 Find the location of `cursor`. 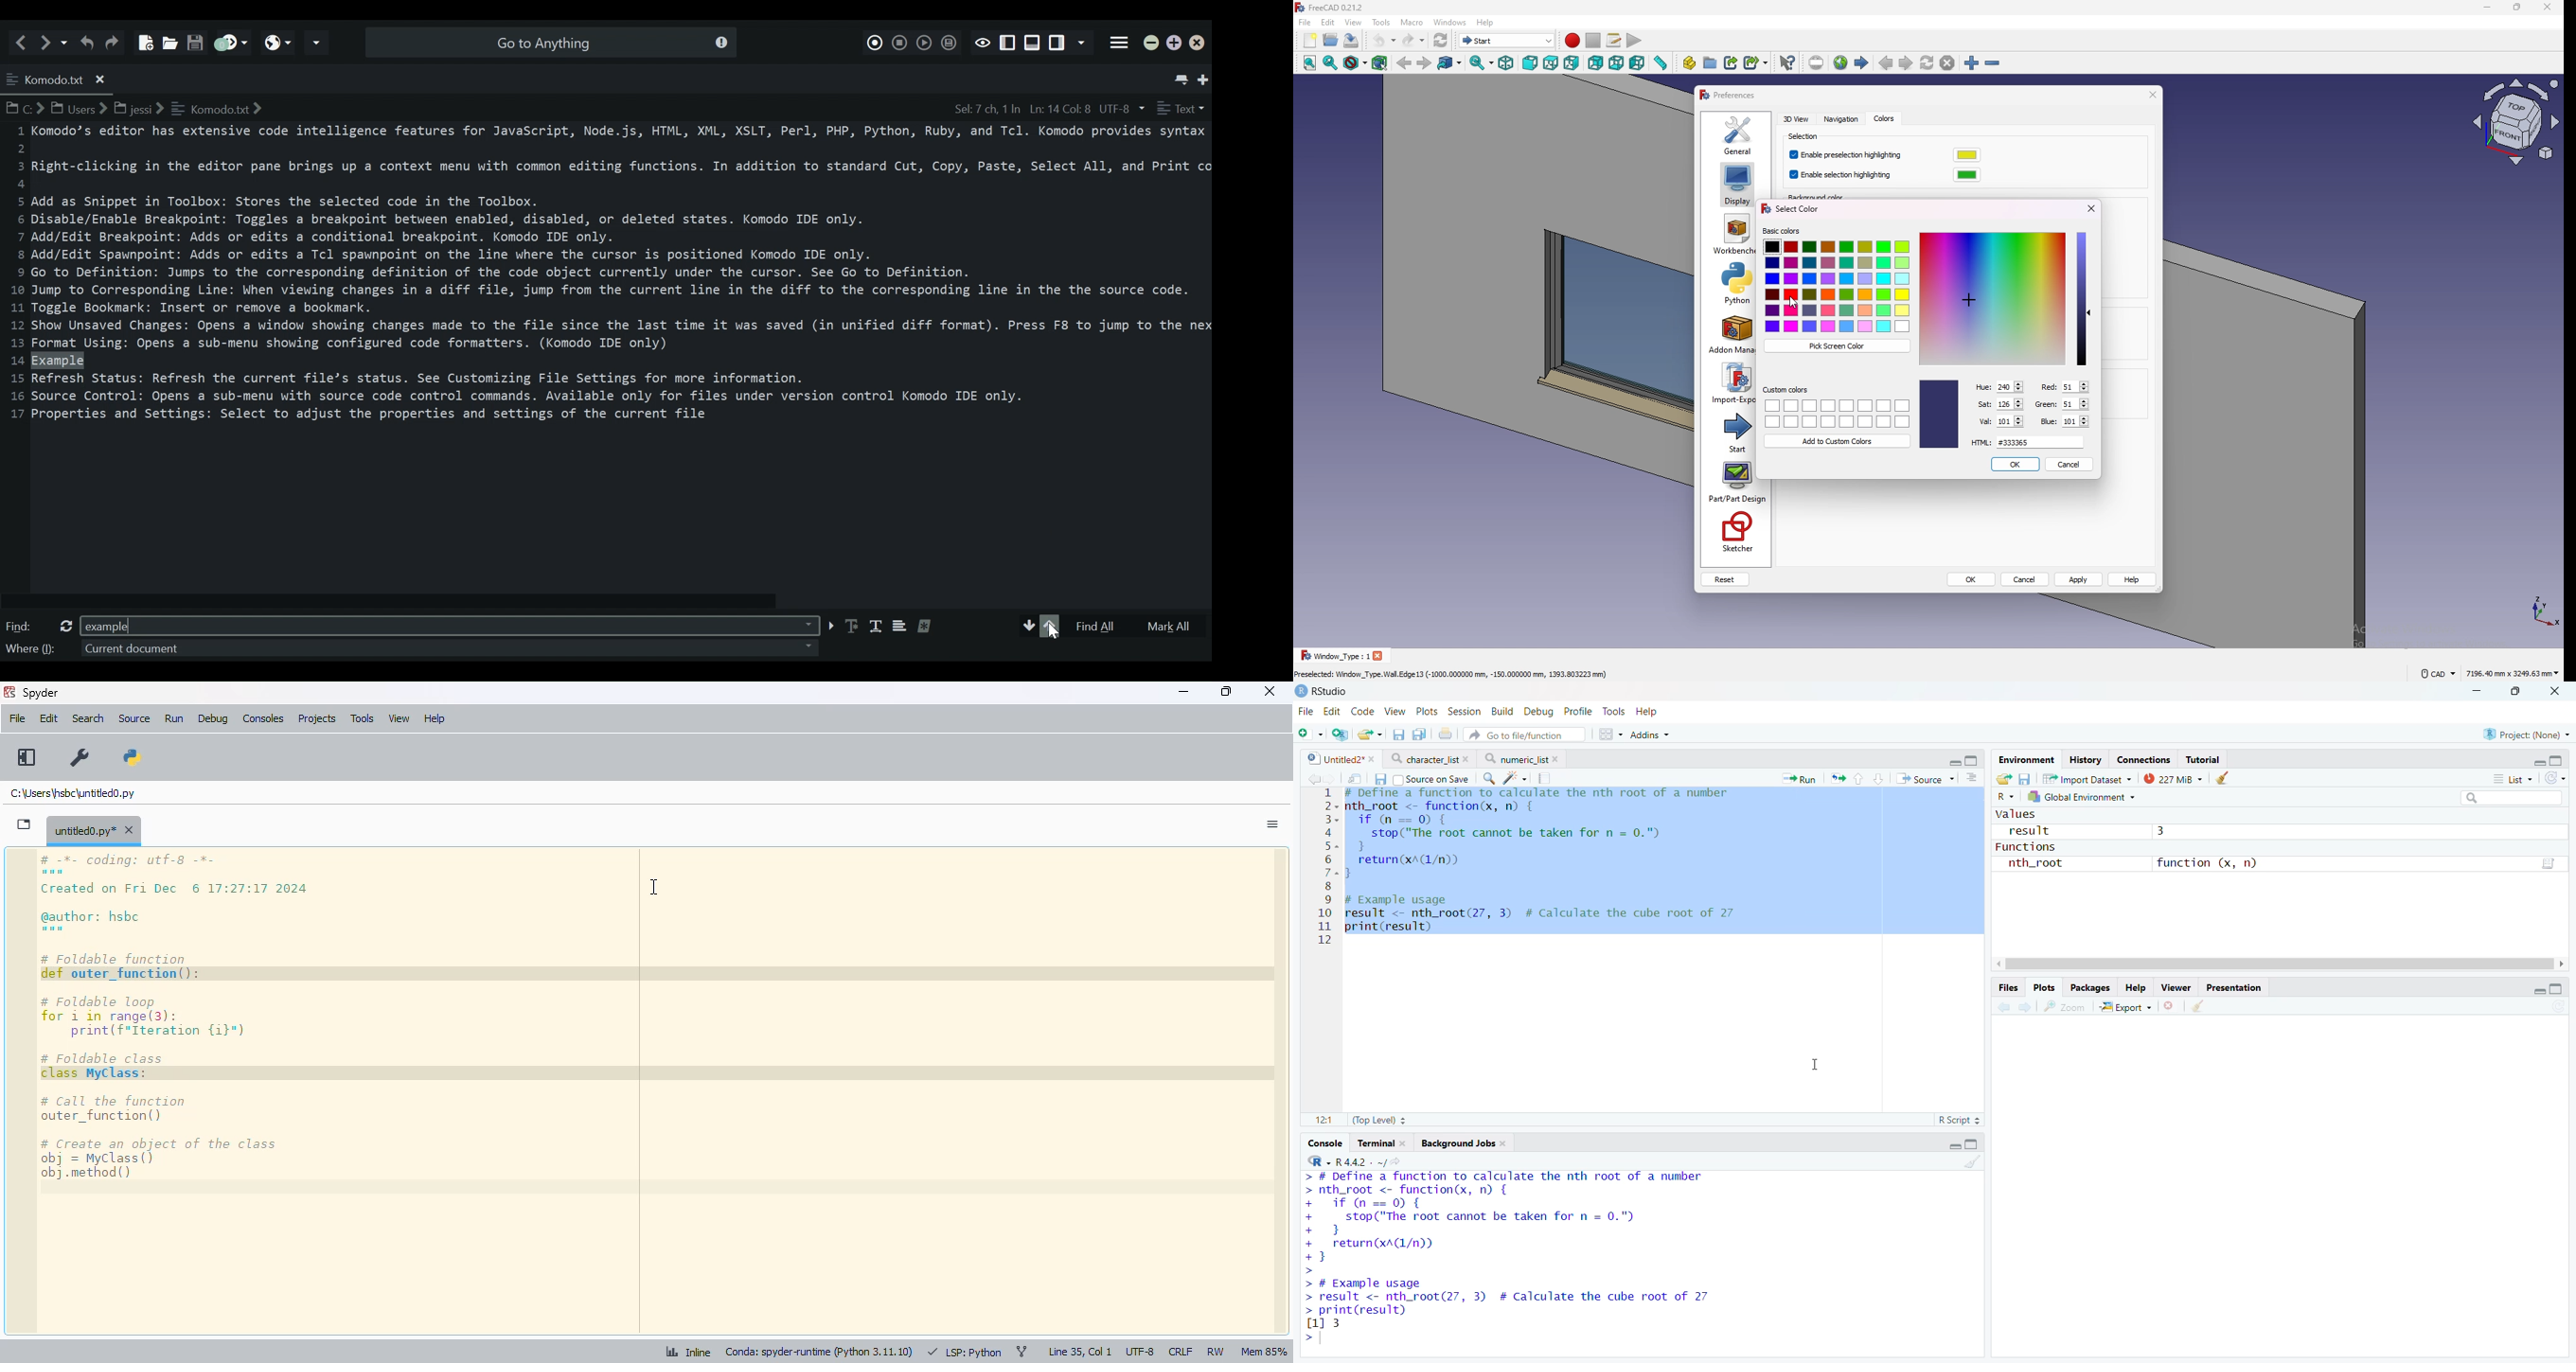

cursor is located at coordinates (654, 887).